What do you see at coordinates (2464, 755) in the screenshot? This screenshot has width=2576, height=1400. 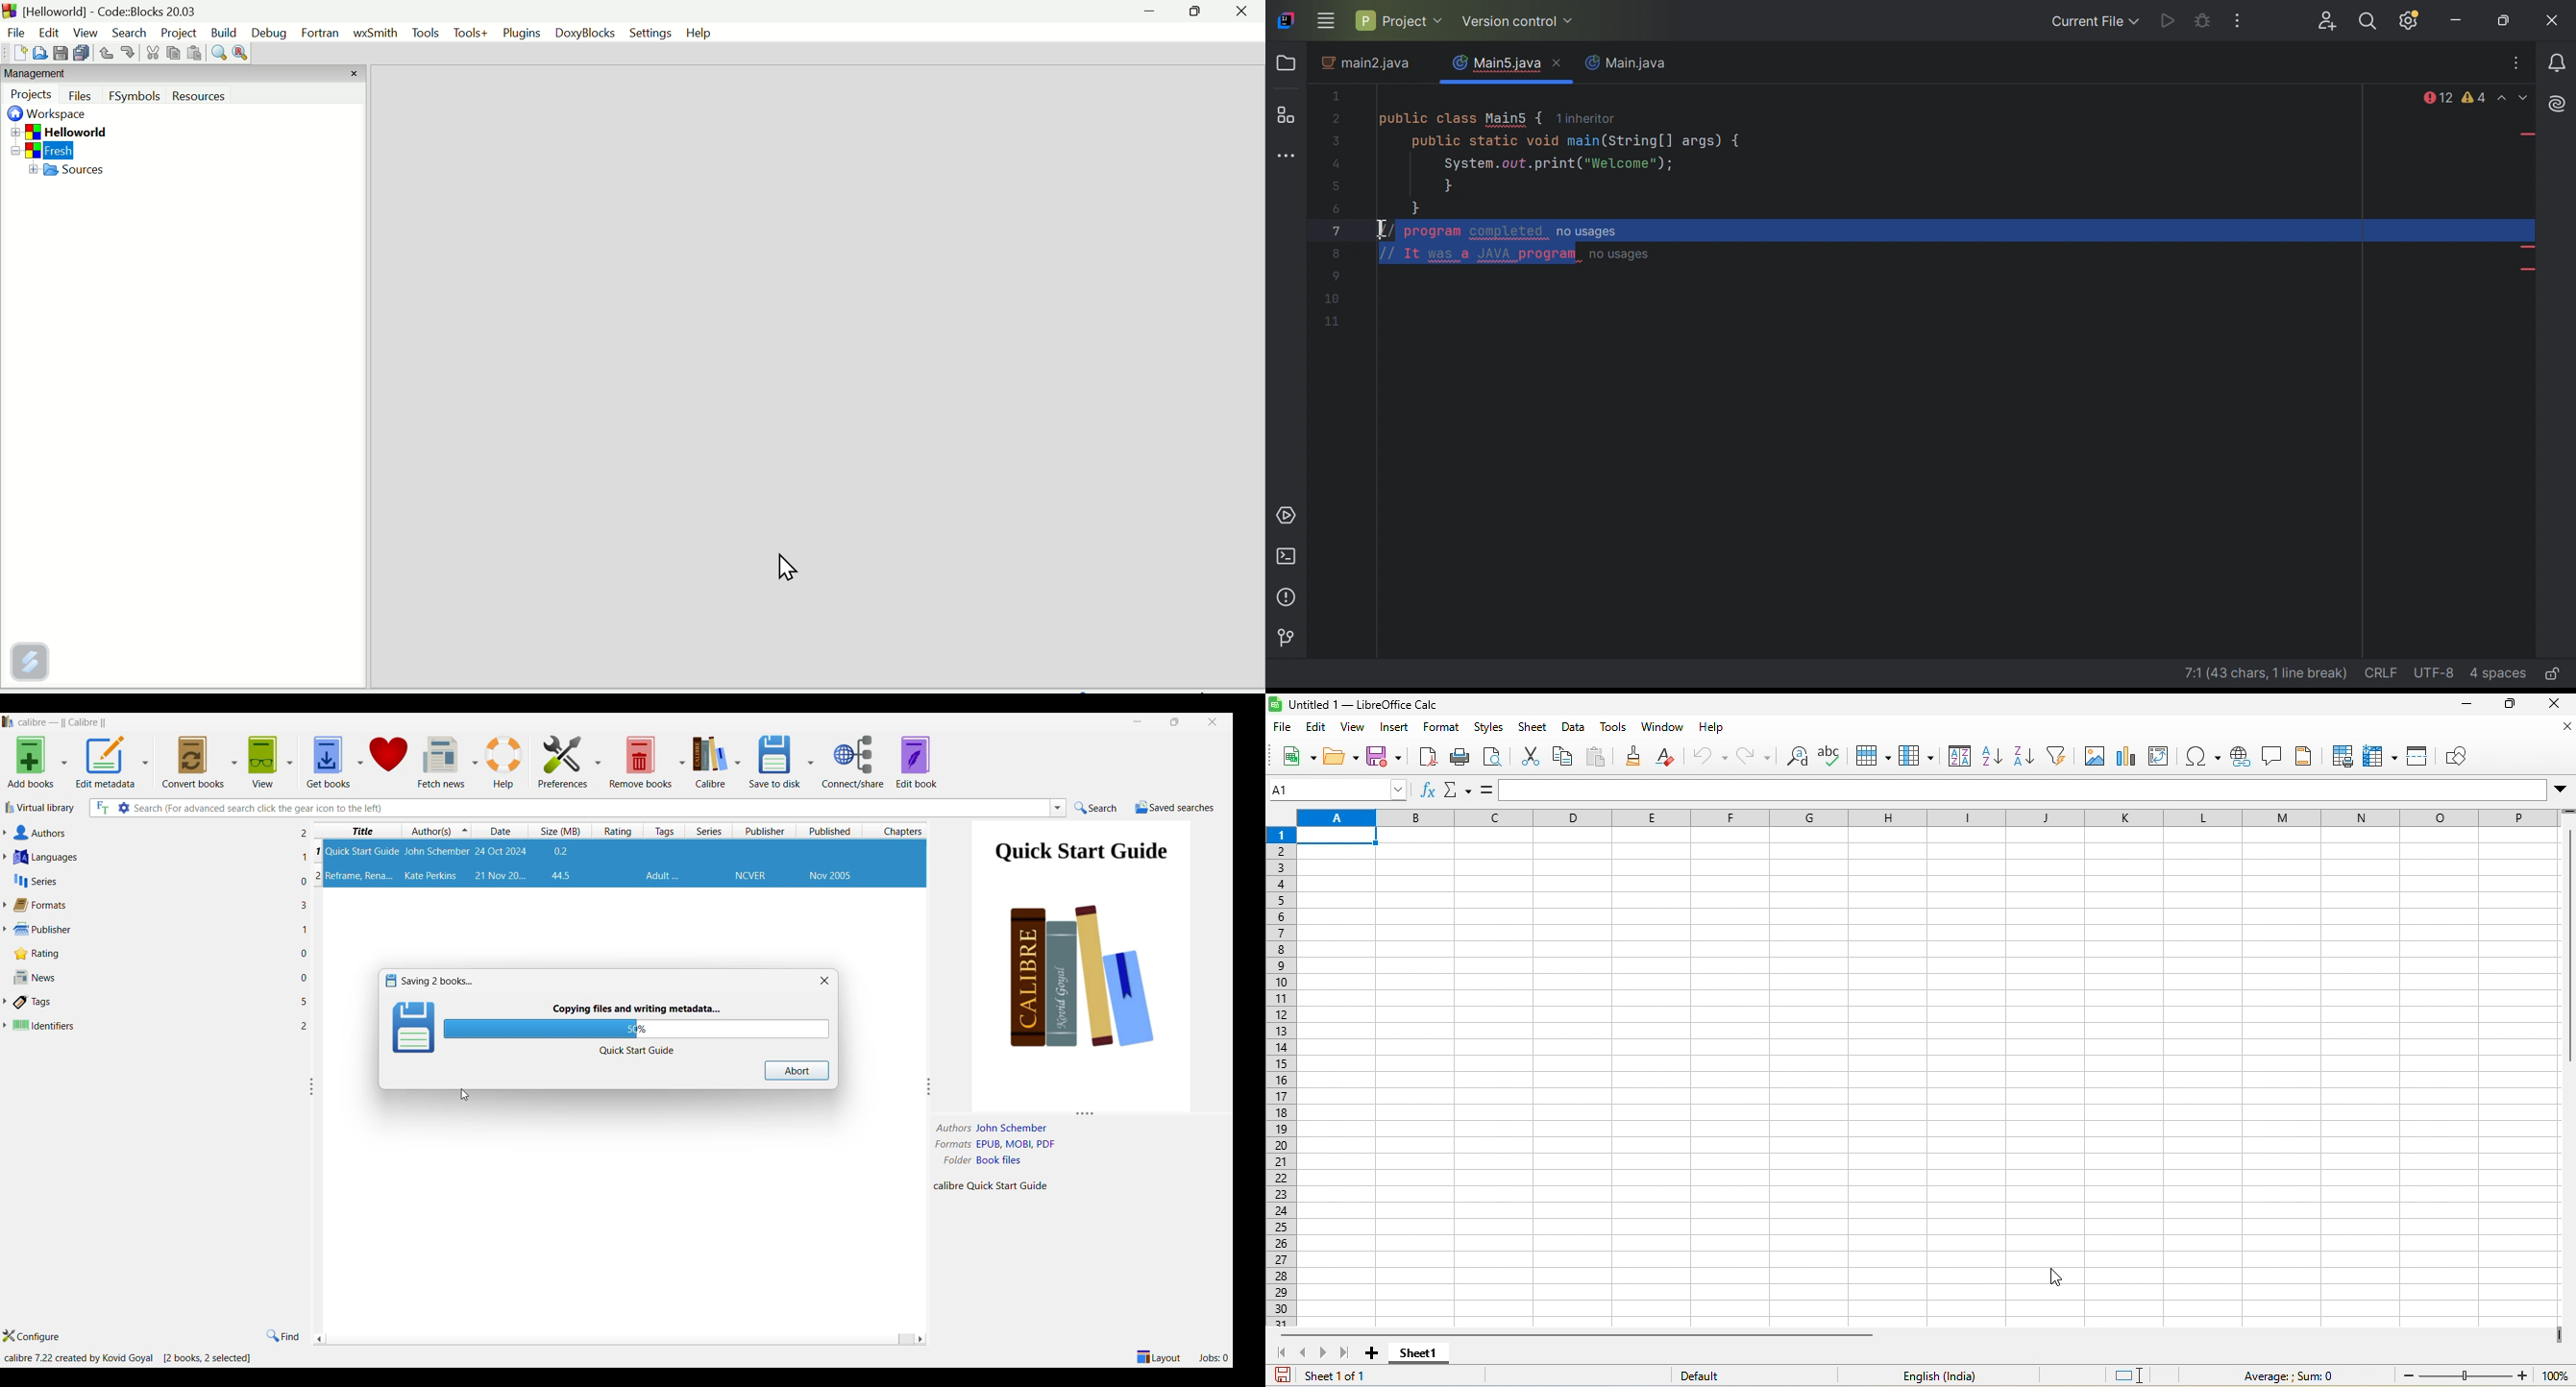 I see `show draw function` at bounding box center [2464, 755].